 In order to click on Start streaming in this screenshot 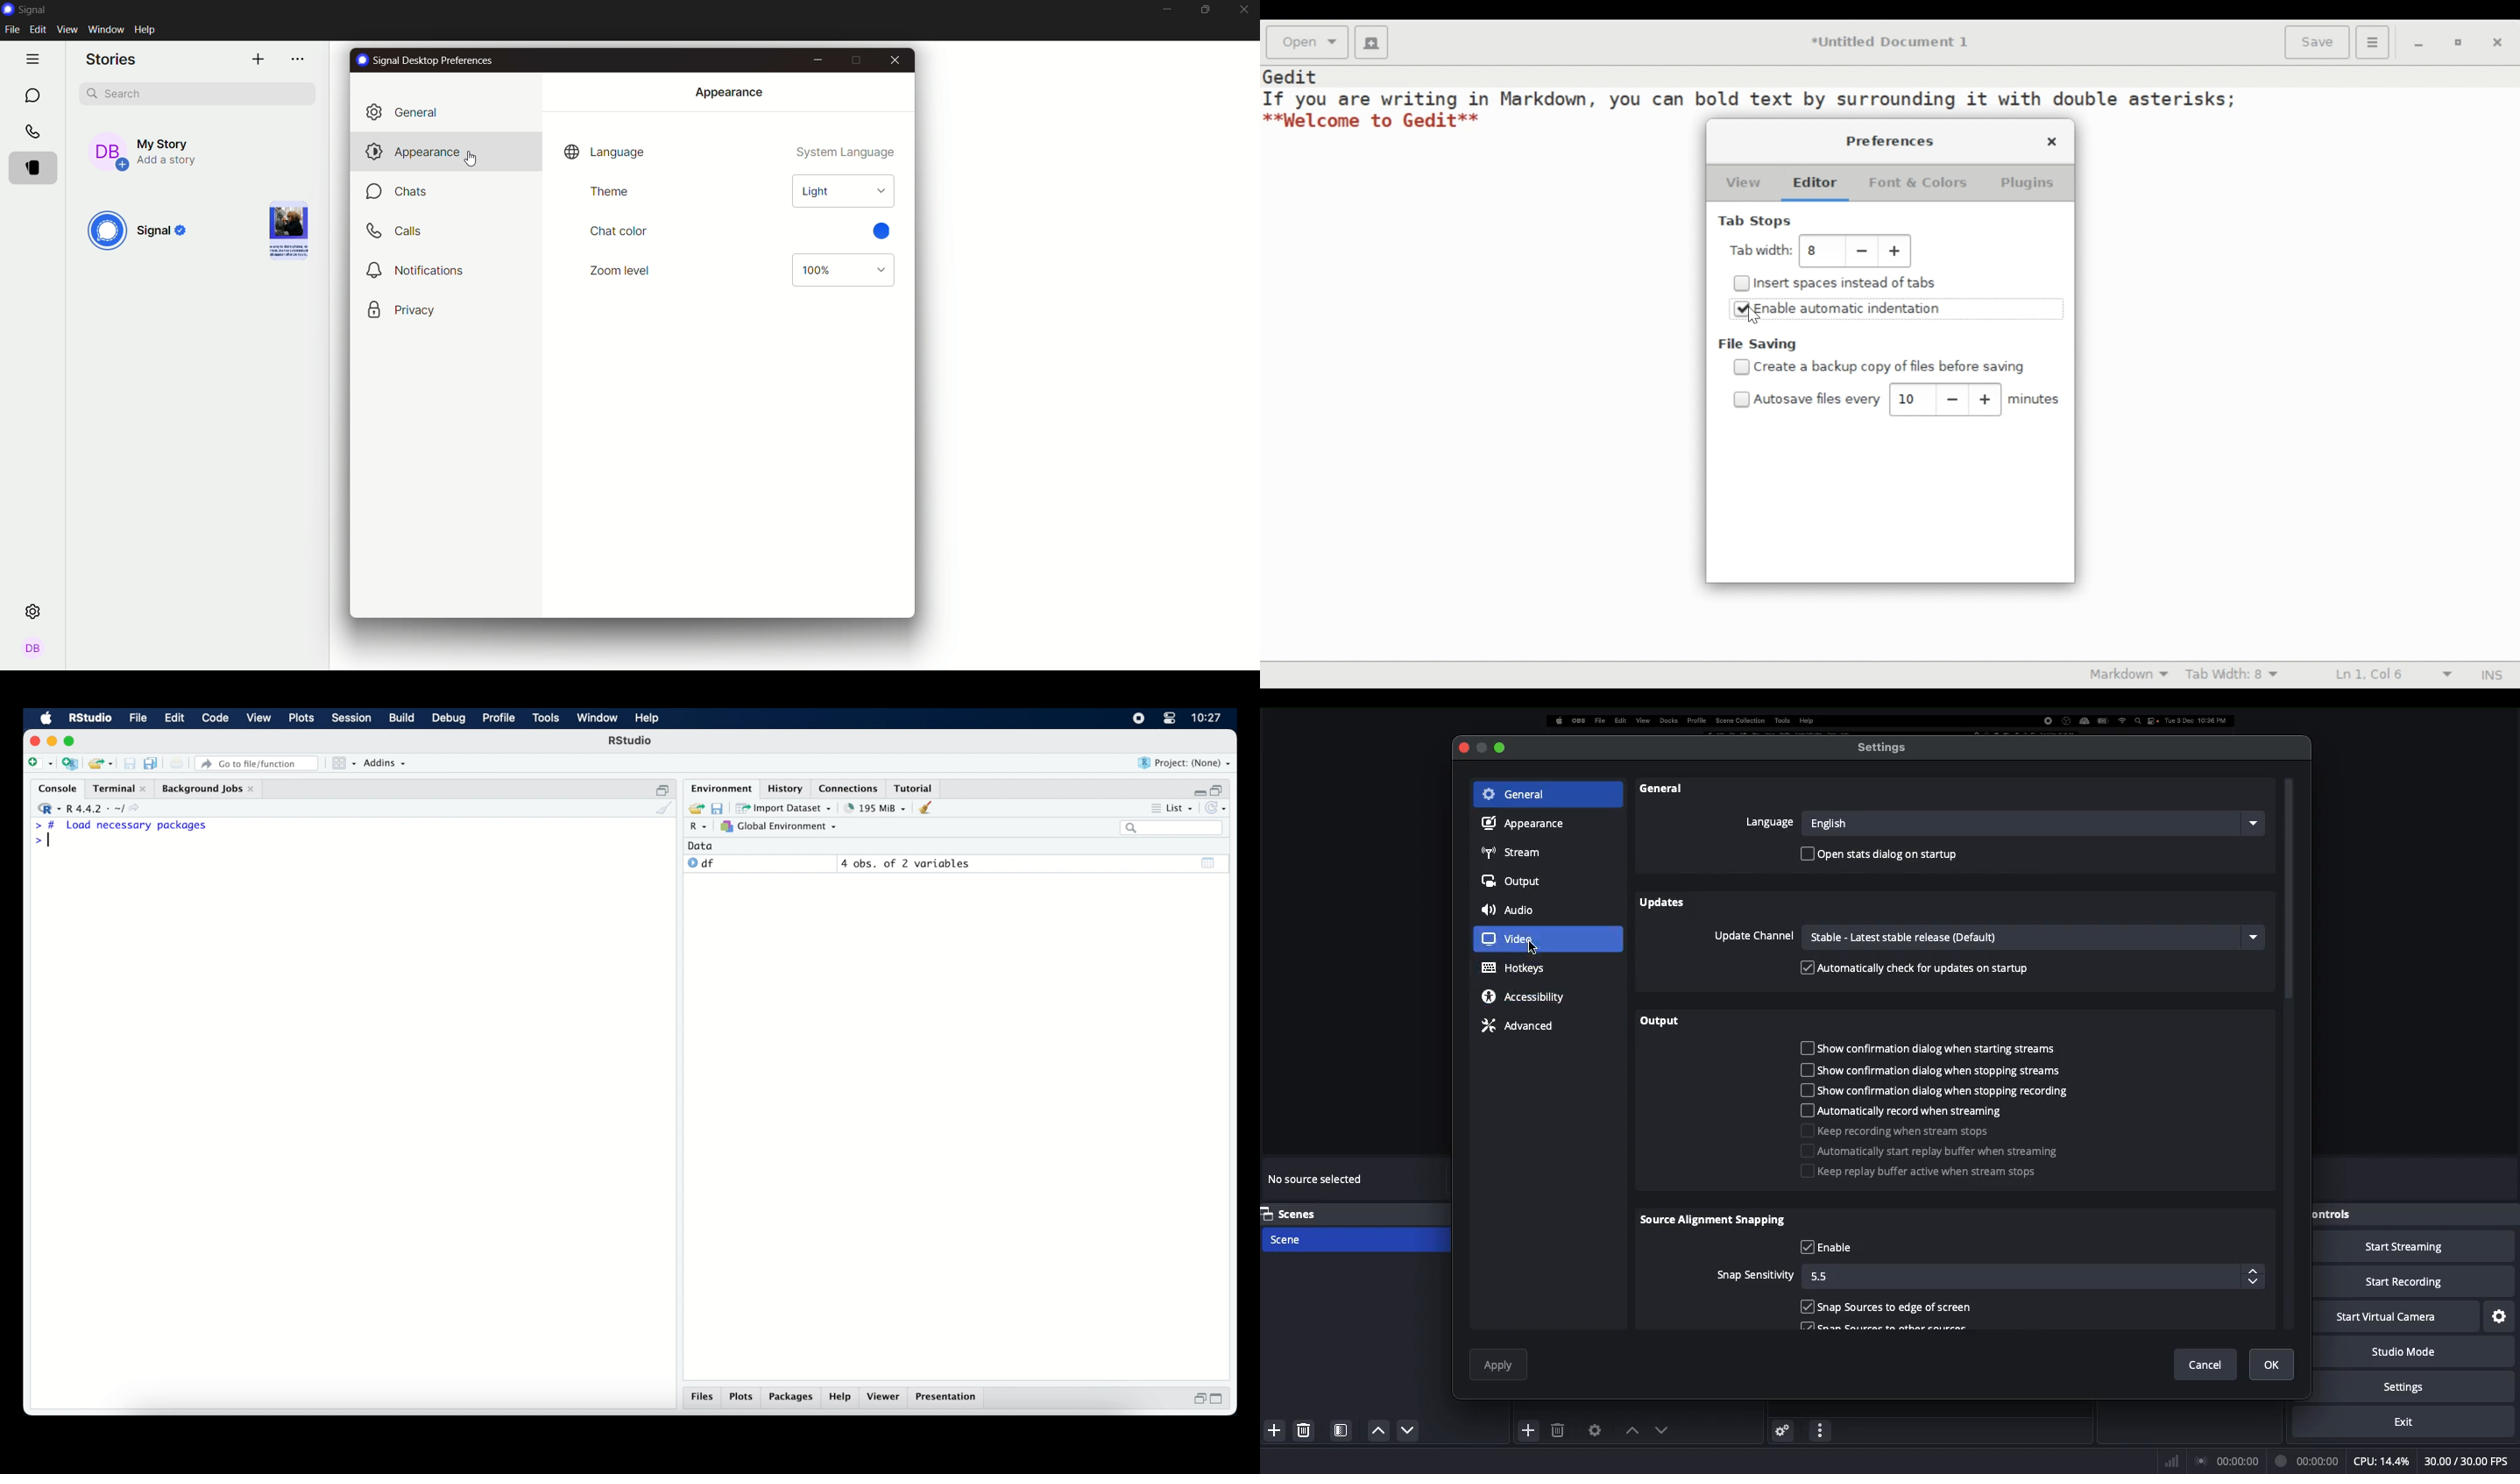, I will do `click(2415, 1248)`.